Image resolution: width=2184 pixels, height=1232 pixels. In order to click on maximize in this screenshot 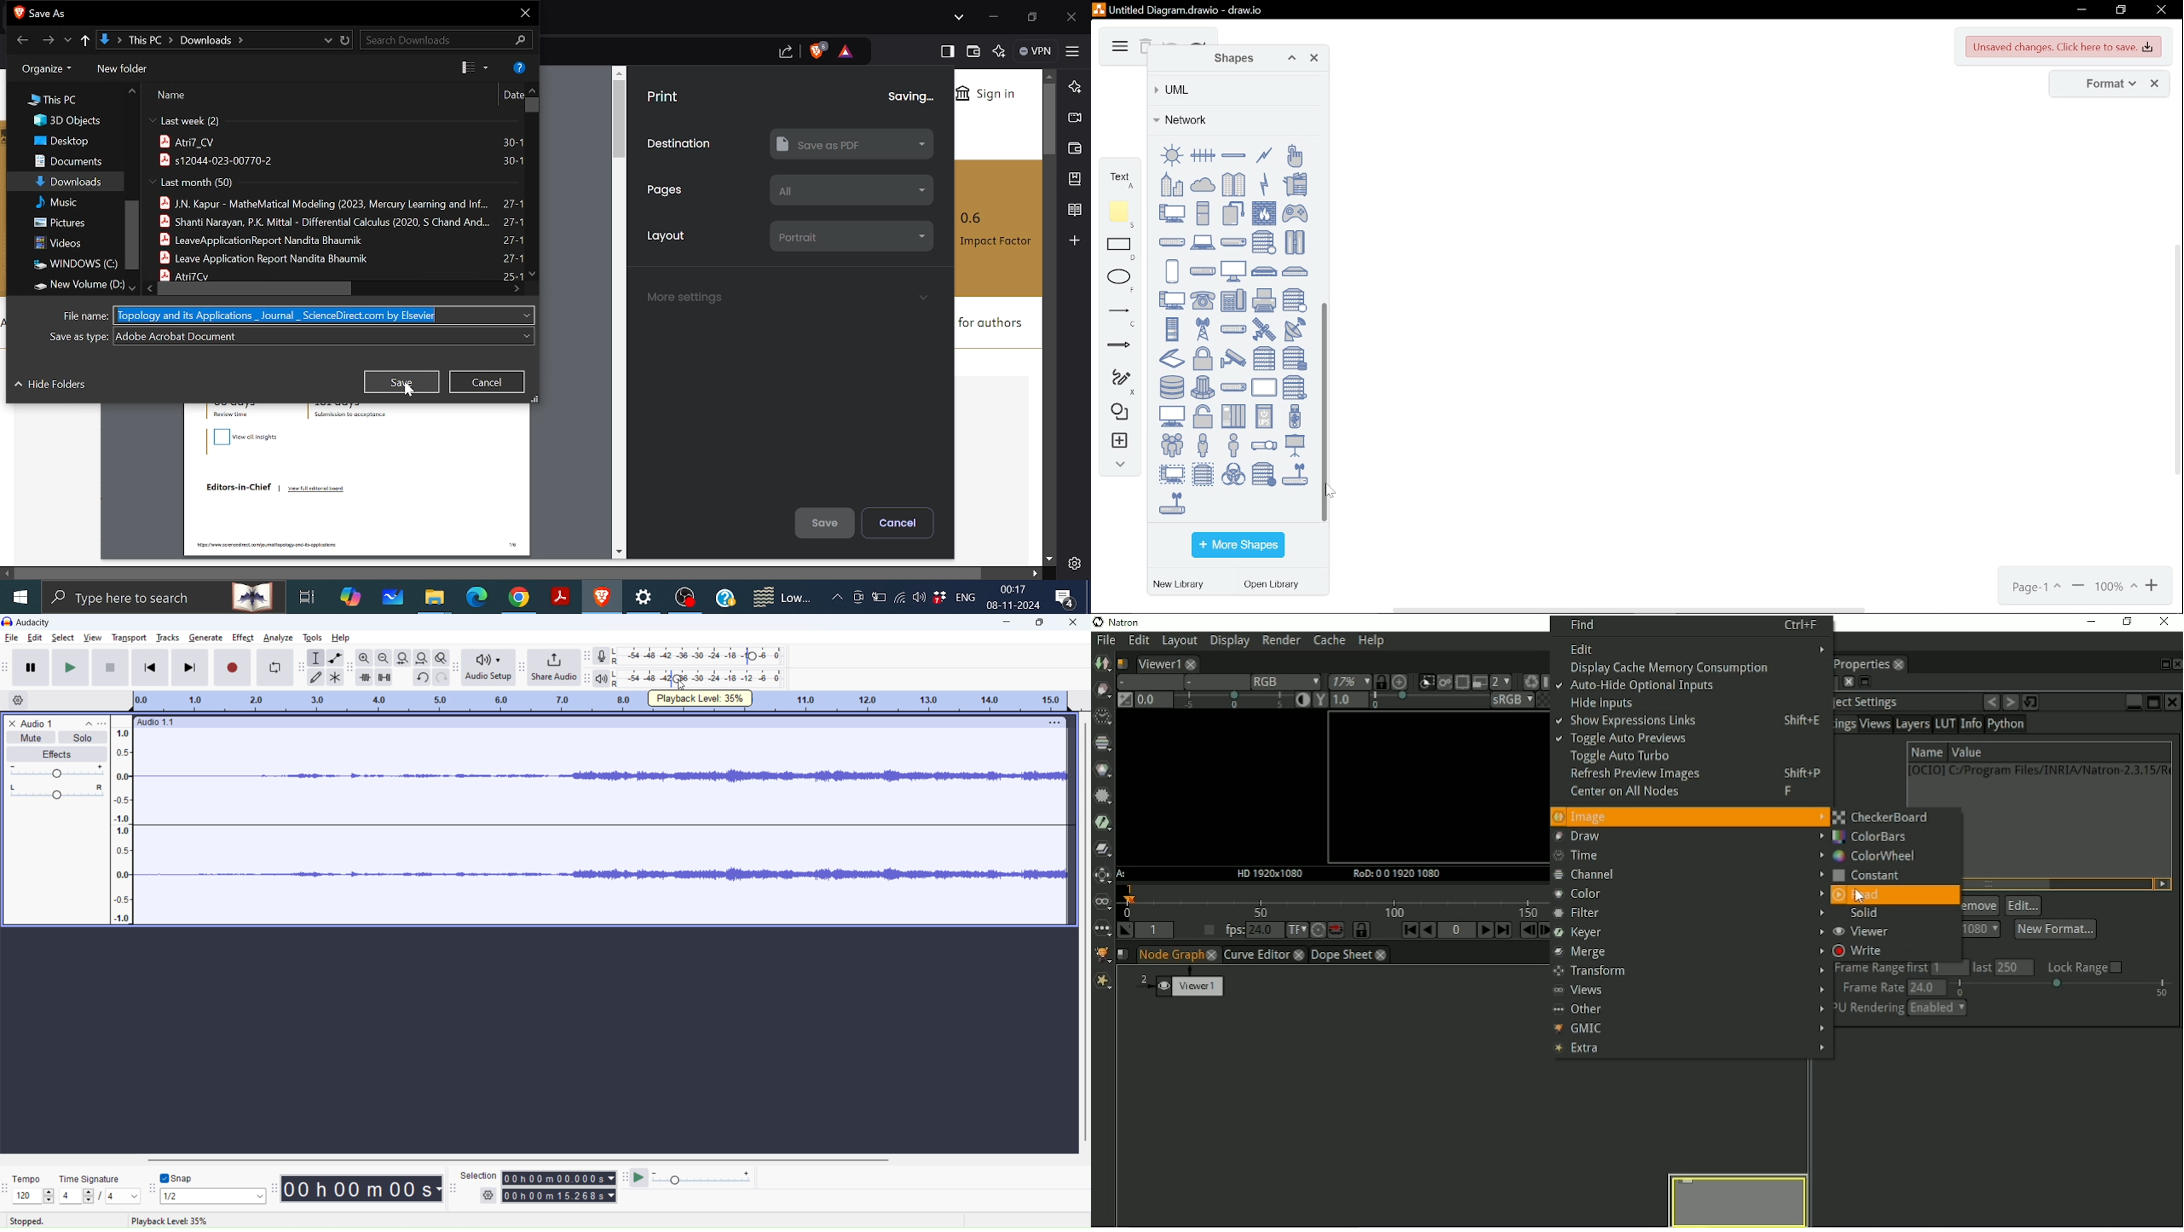, I will do `click(1040, 622)`.